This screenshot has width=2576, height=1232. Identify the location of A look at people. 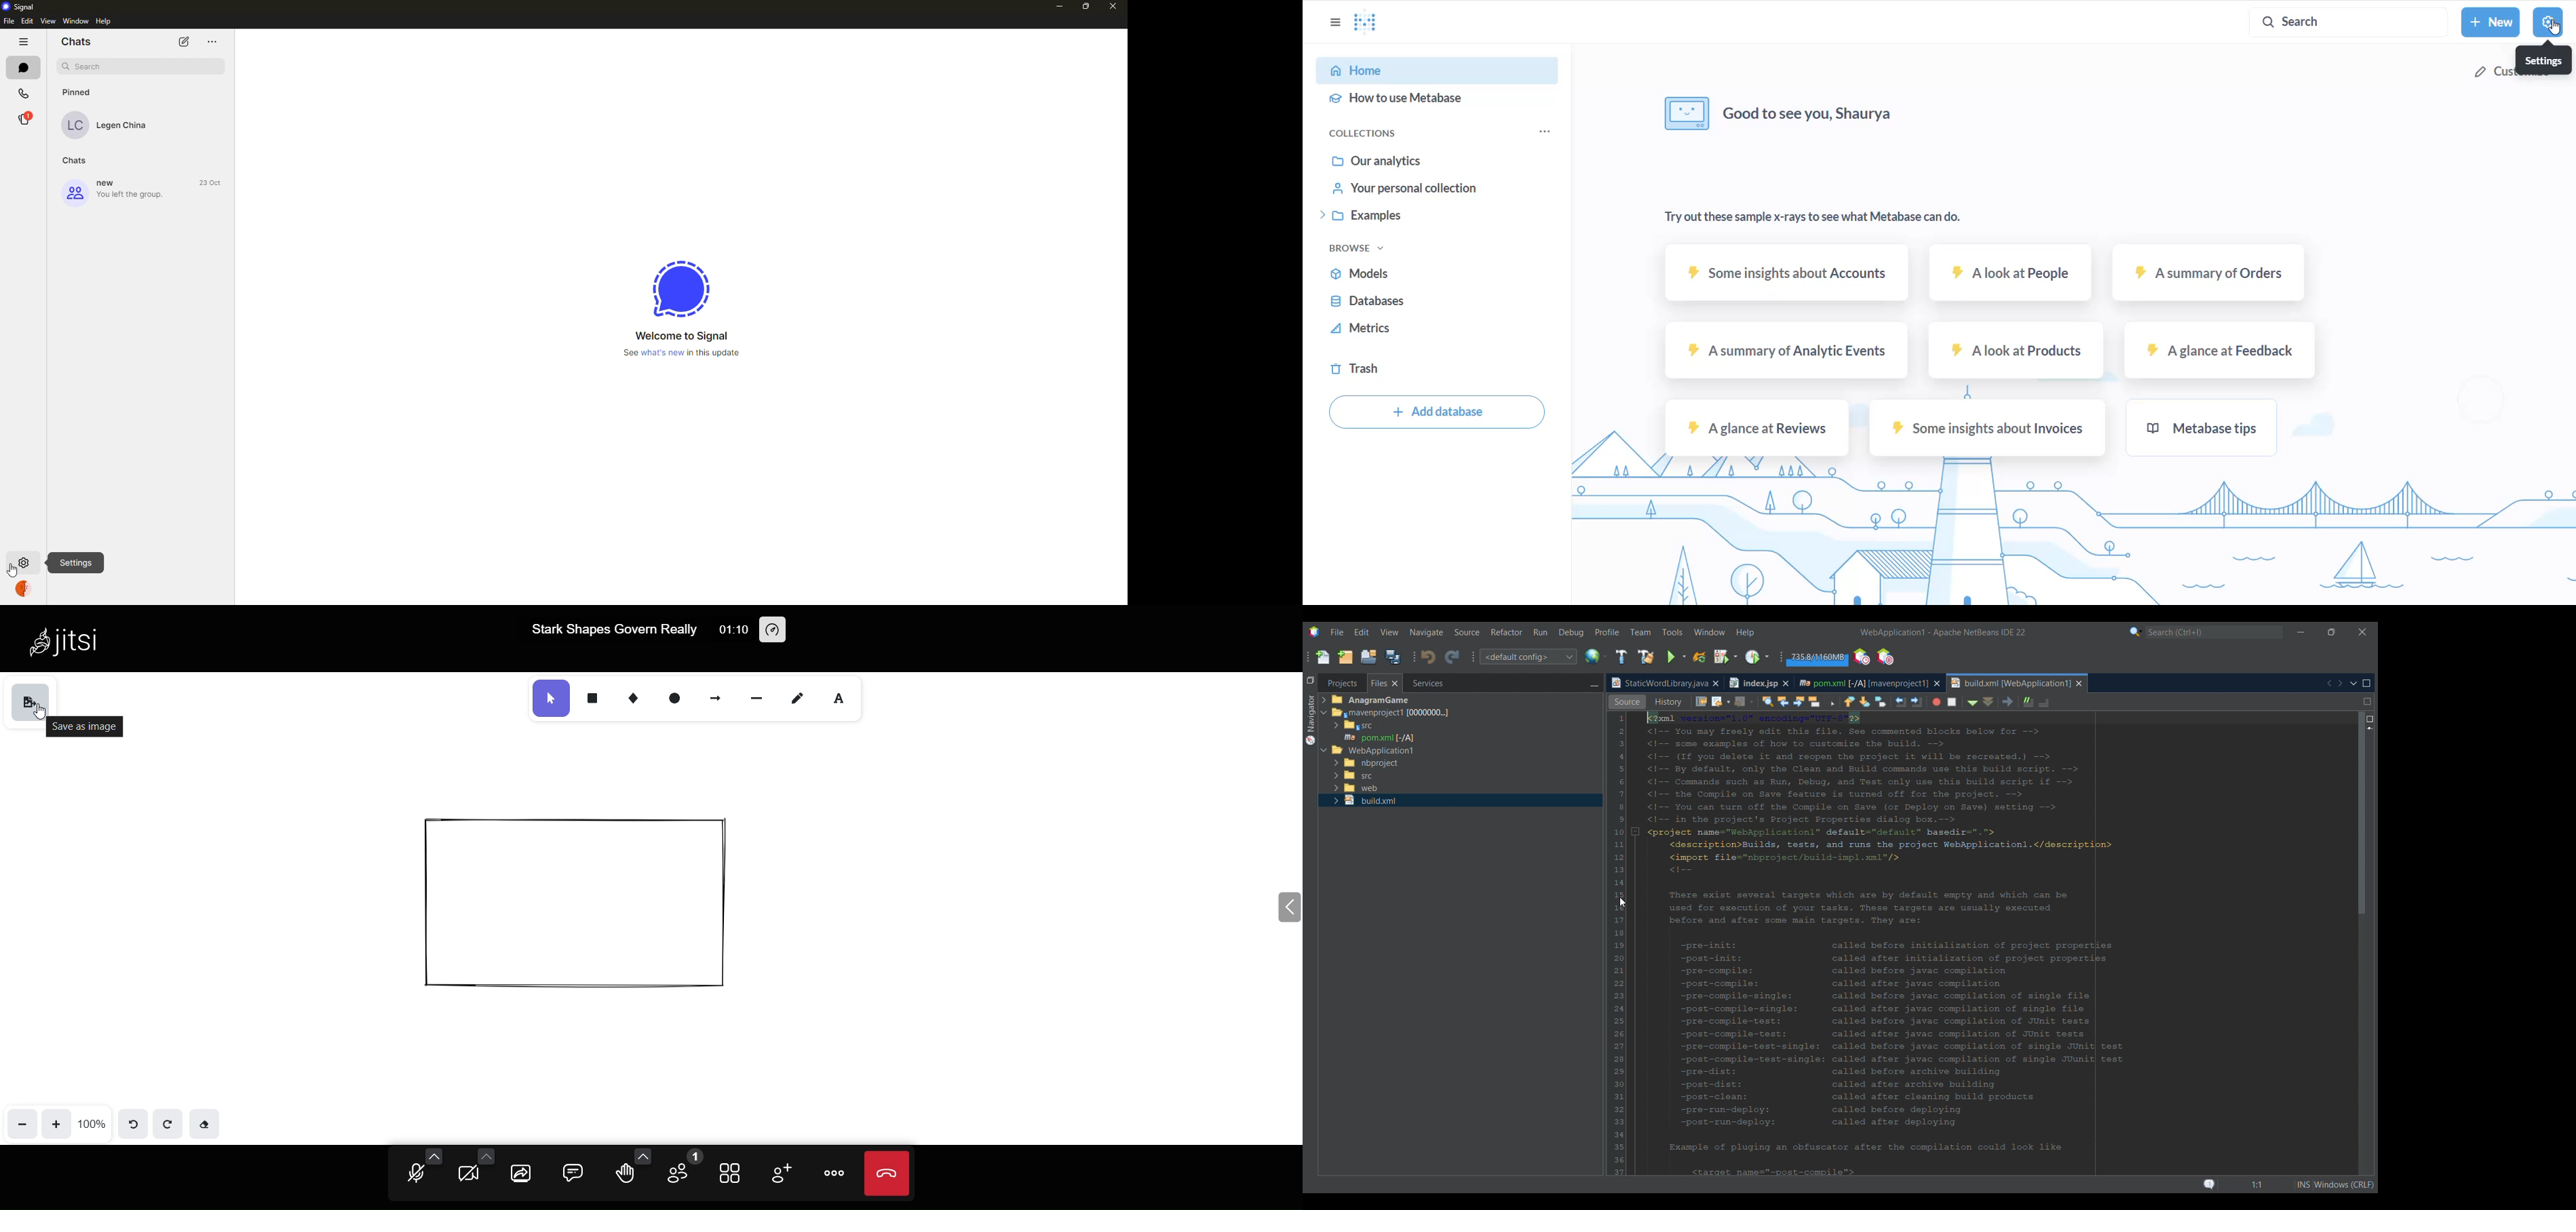
(2013, 273).